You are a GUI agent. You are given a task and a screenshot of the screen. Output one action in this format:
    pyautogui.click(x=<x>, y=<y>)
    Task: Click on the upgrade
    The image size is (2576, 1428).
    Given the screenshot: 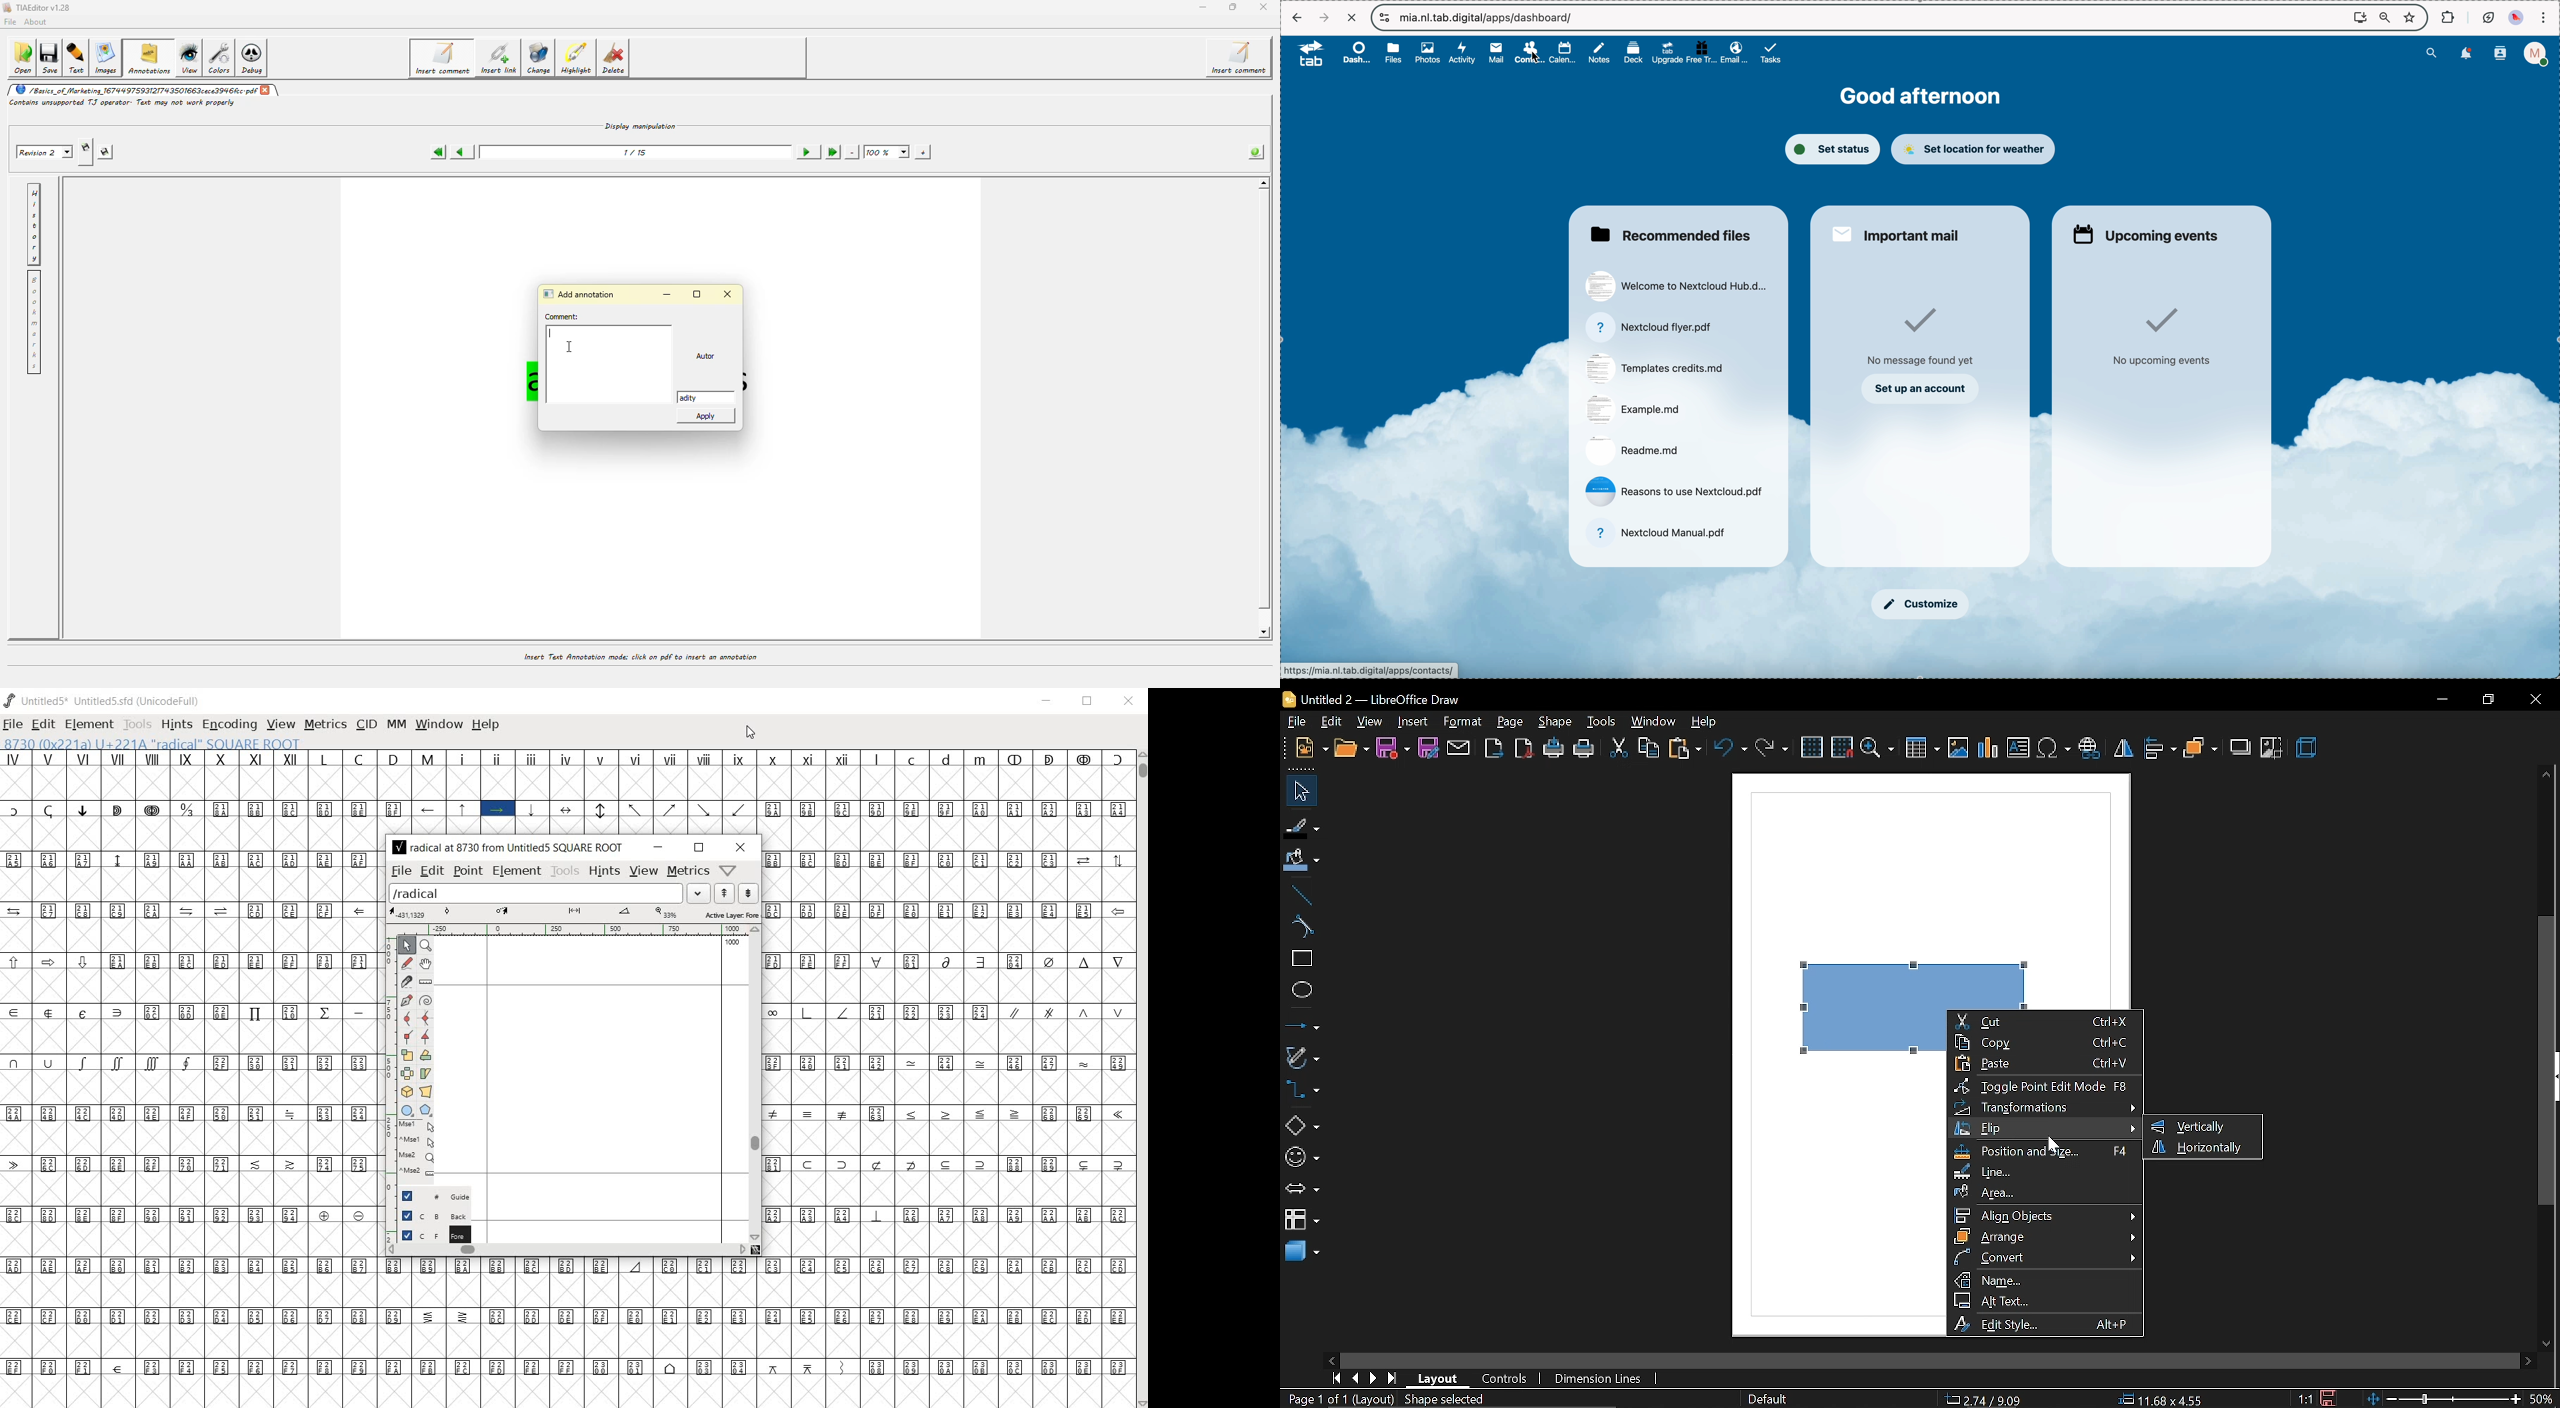 What is the action you would take?
    pyautogui.click(x=1666, y=53)
    